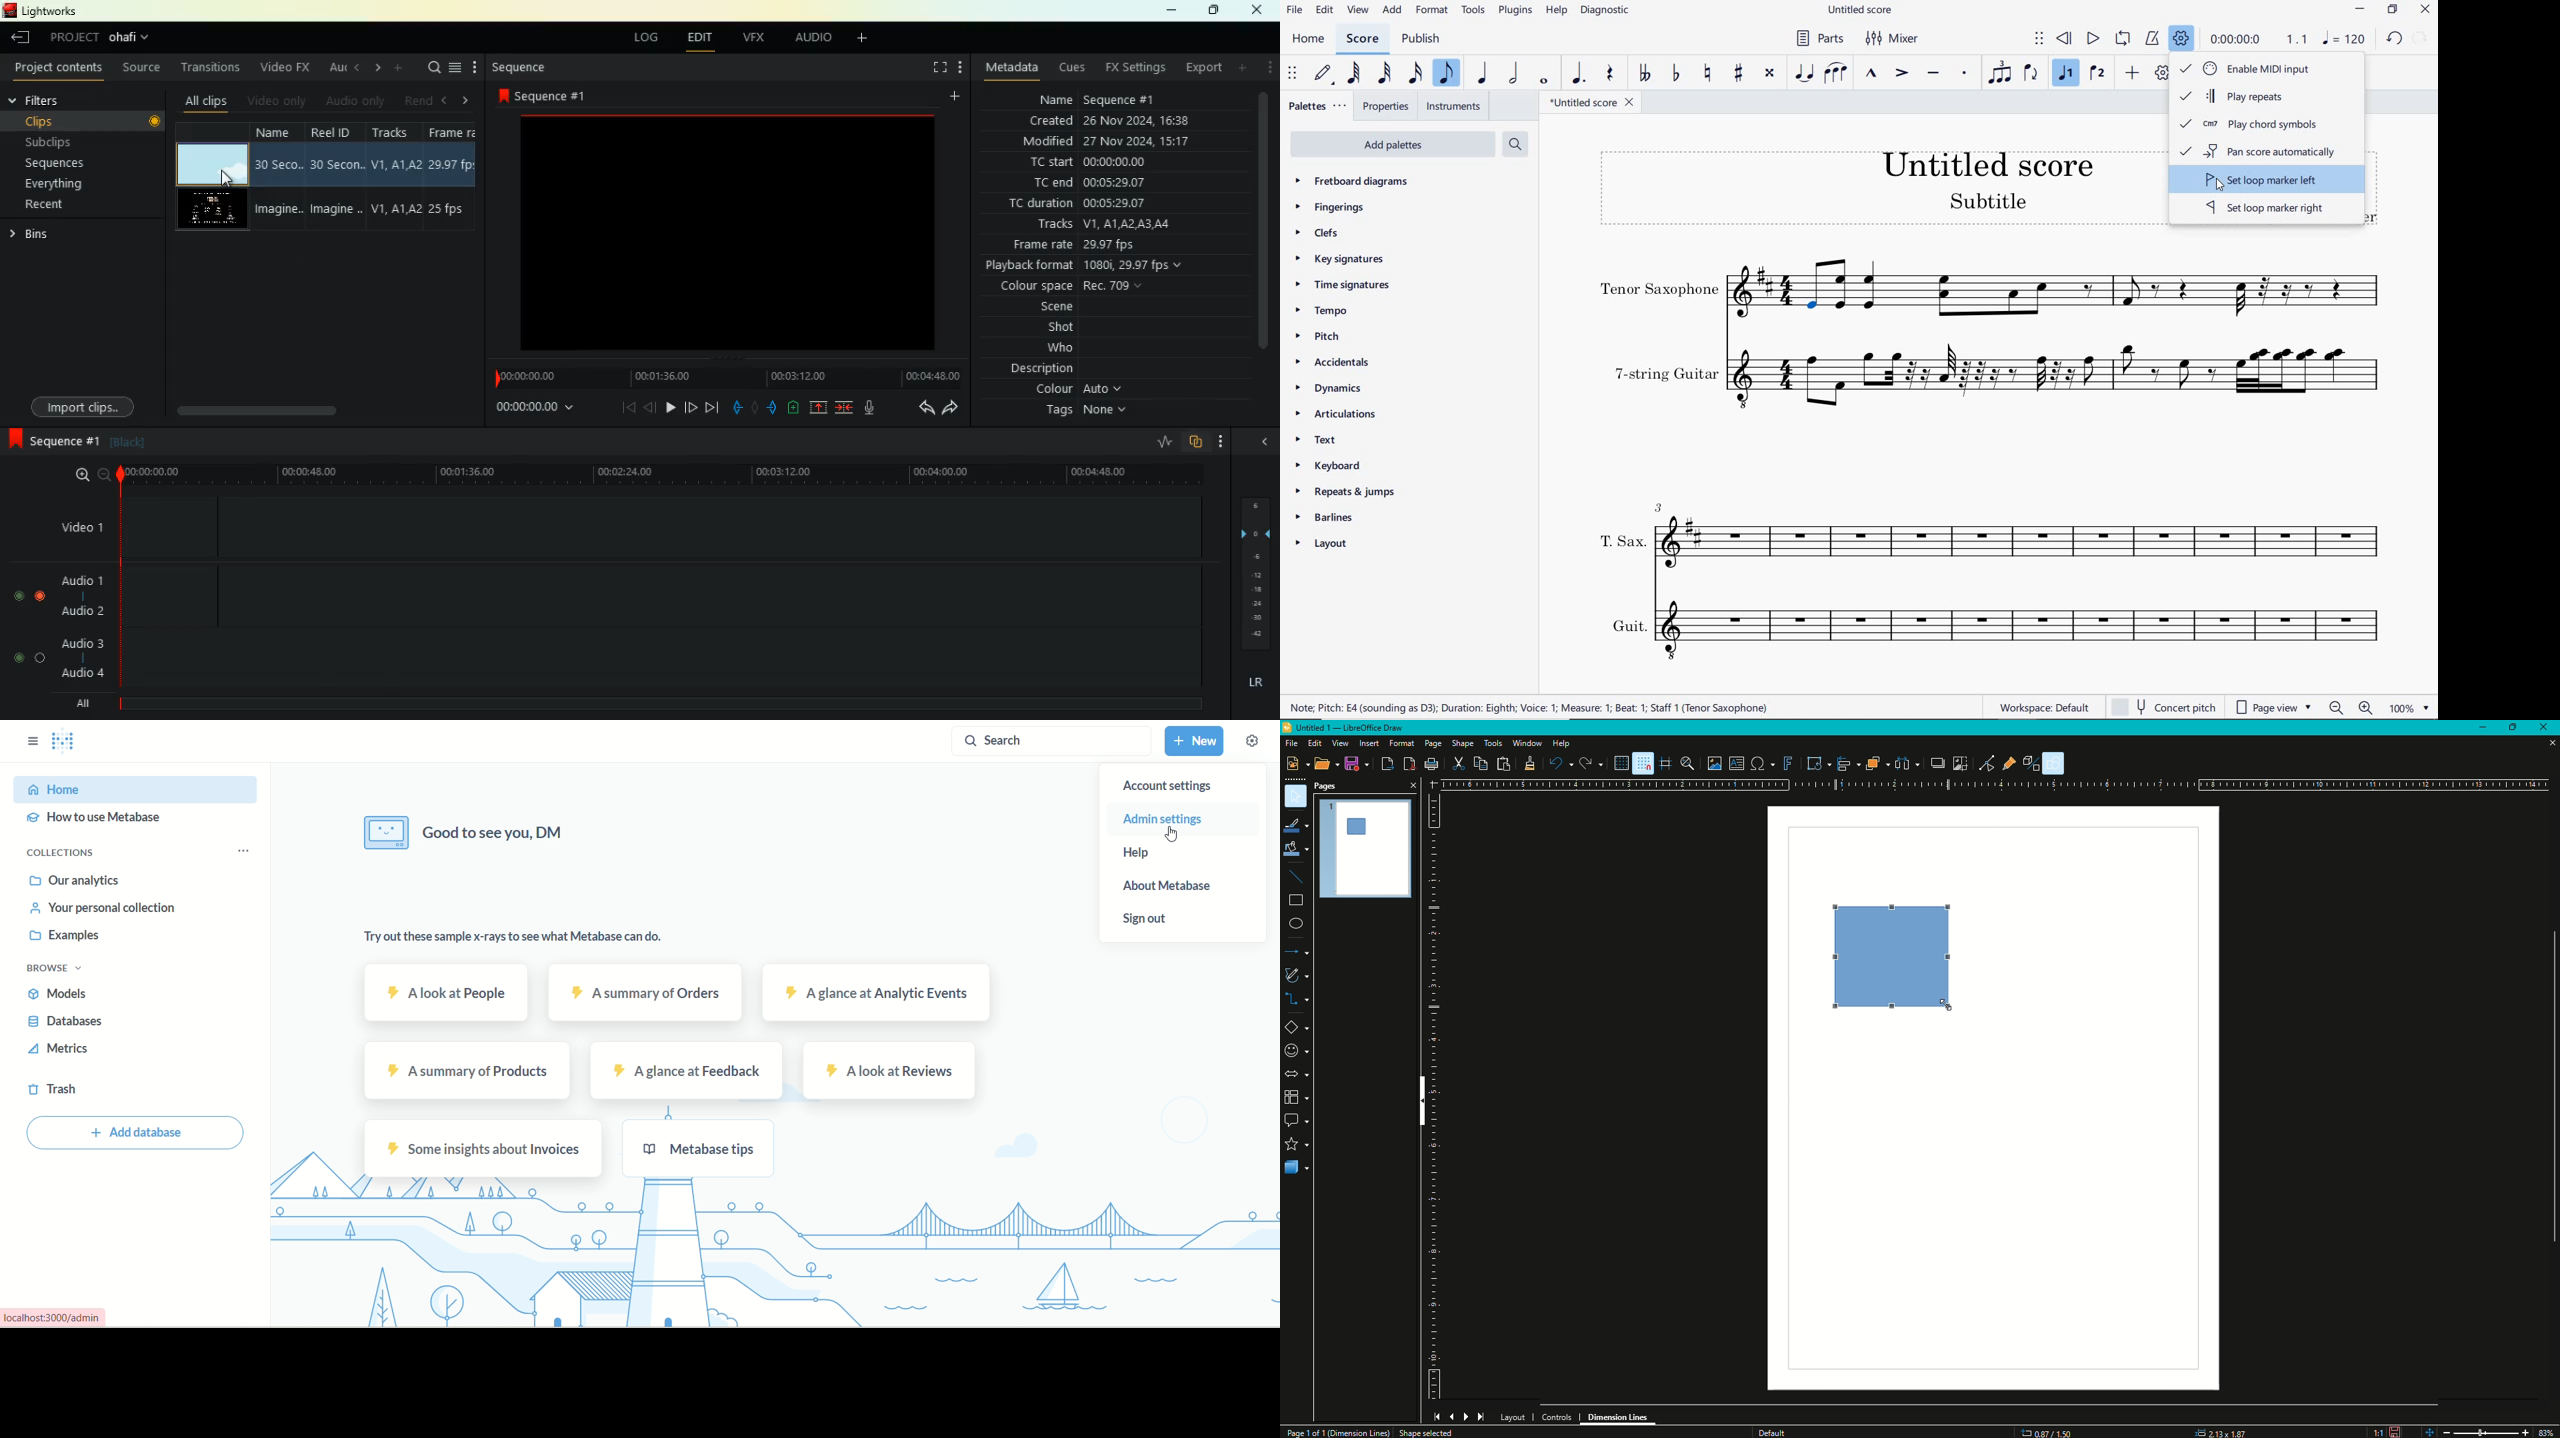 This screenshot has height=1456, width=2576. I want to click on LAYOUT, so click(1321, 545).